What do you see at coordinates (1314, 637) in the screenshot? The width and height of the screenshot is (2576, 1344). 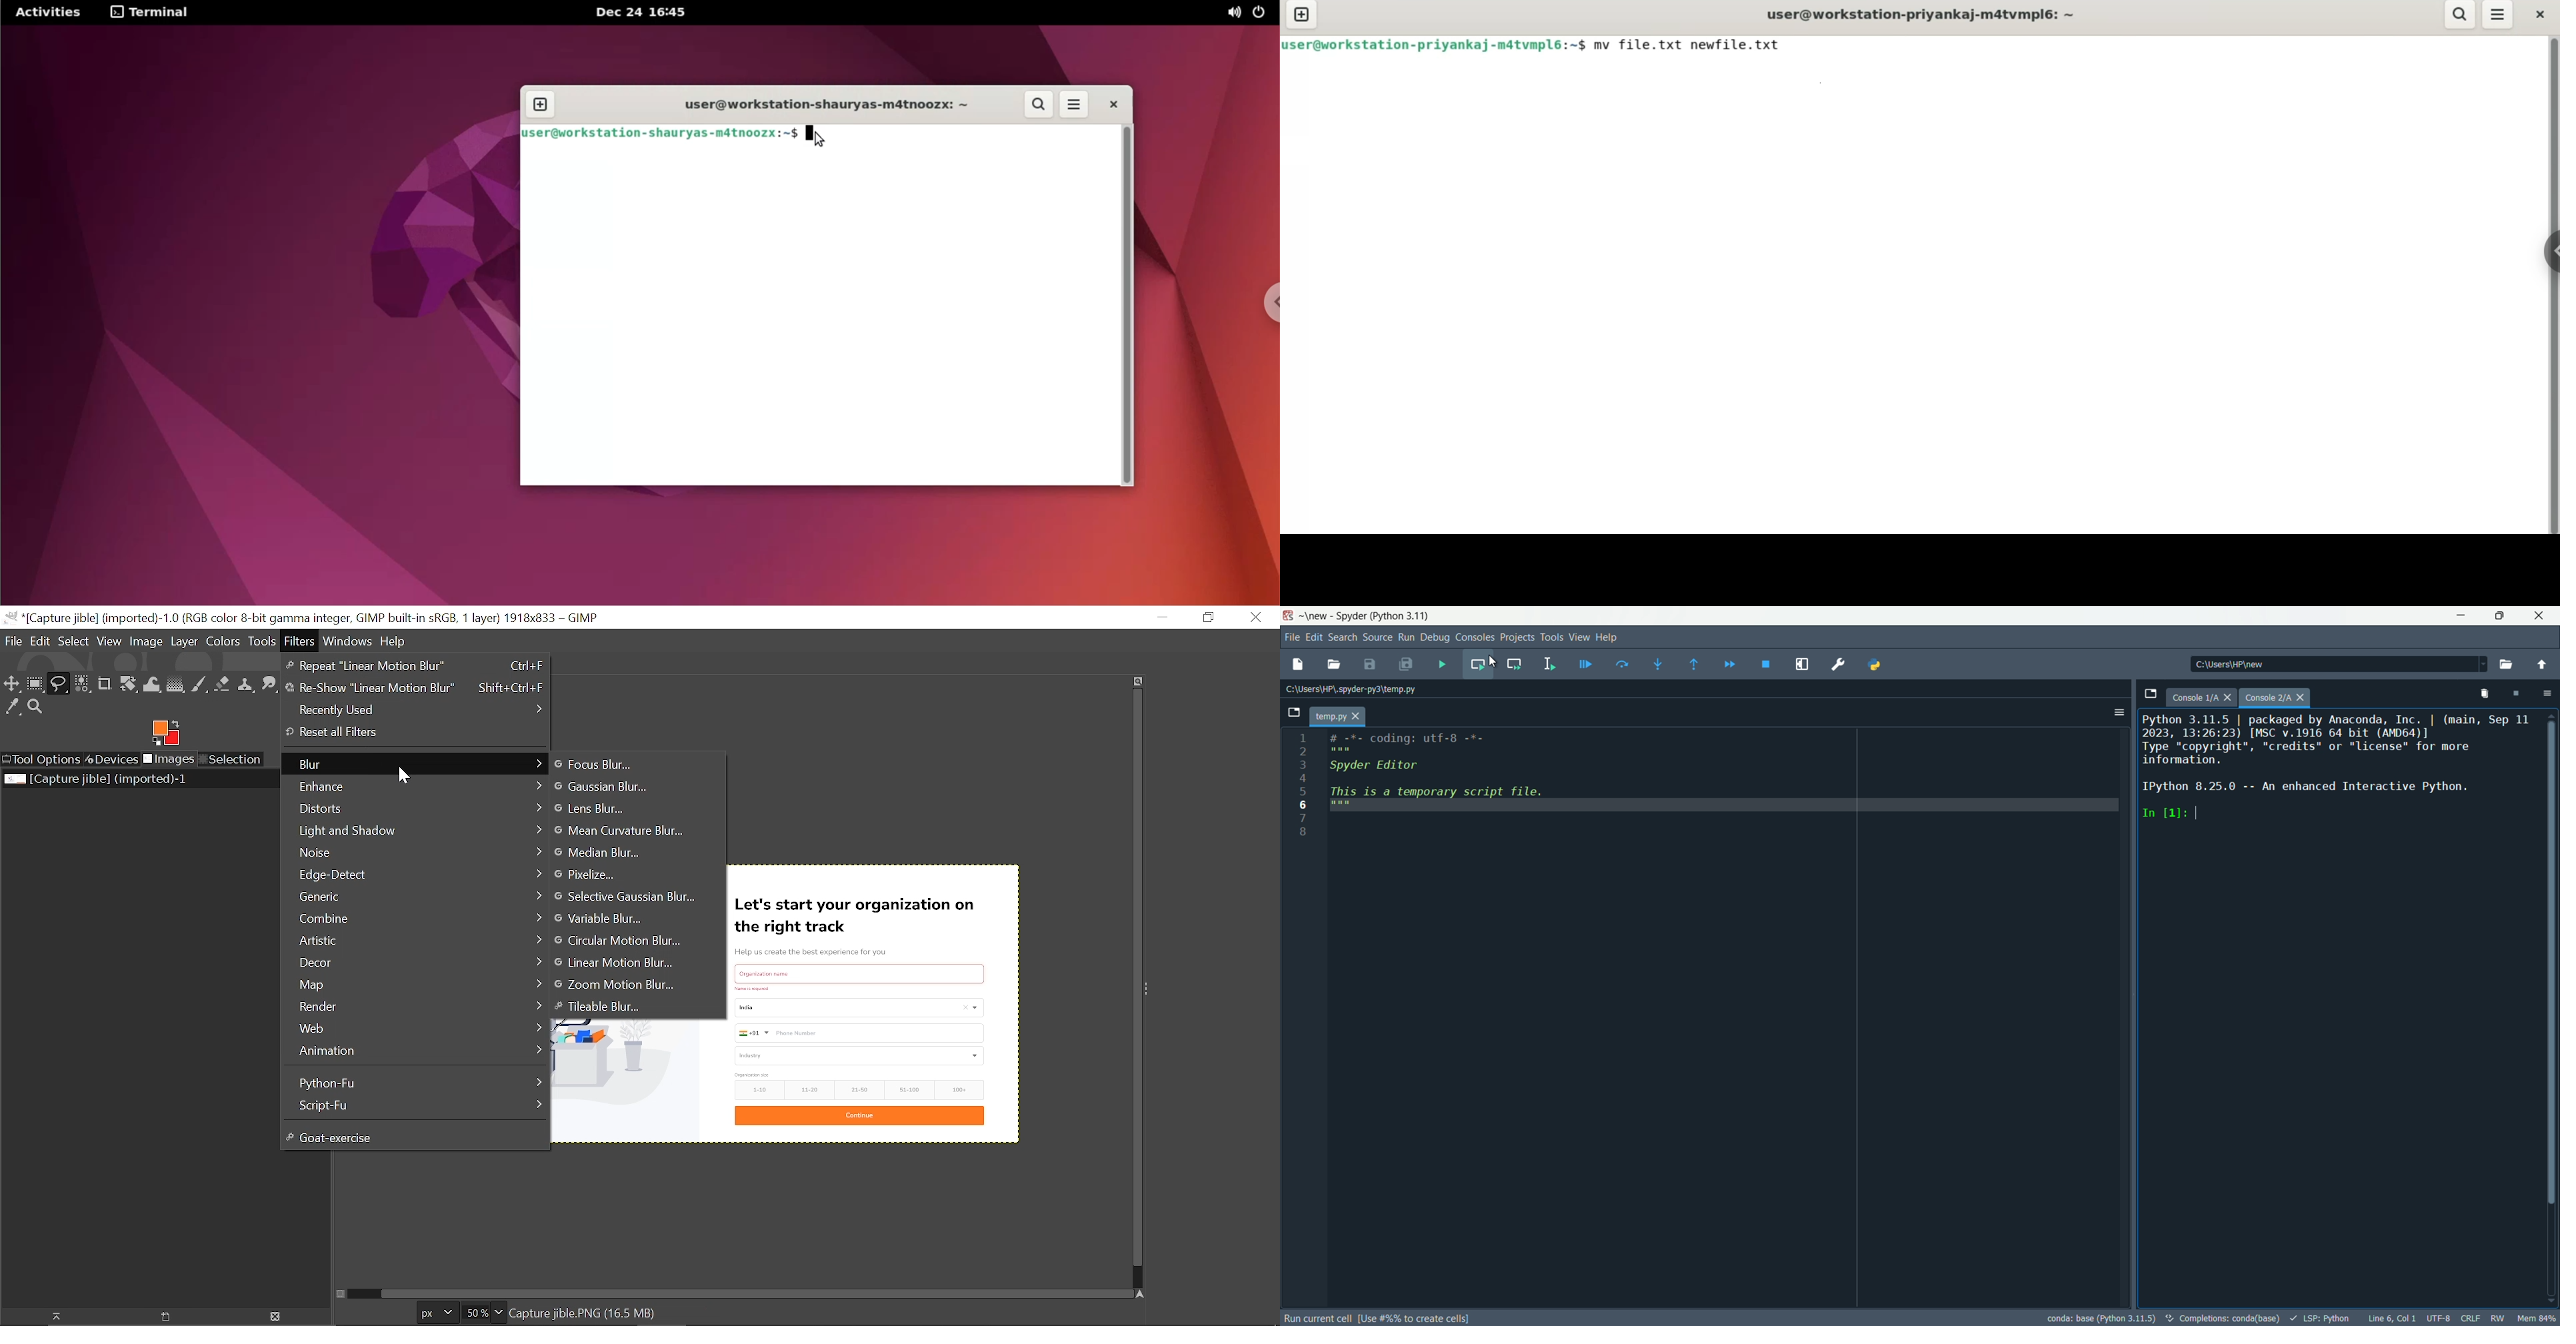 I see `edit menu` at bounding box center [1314, 637].